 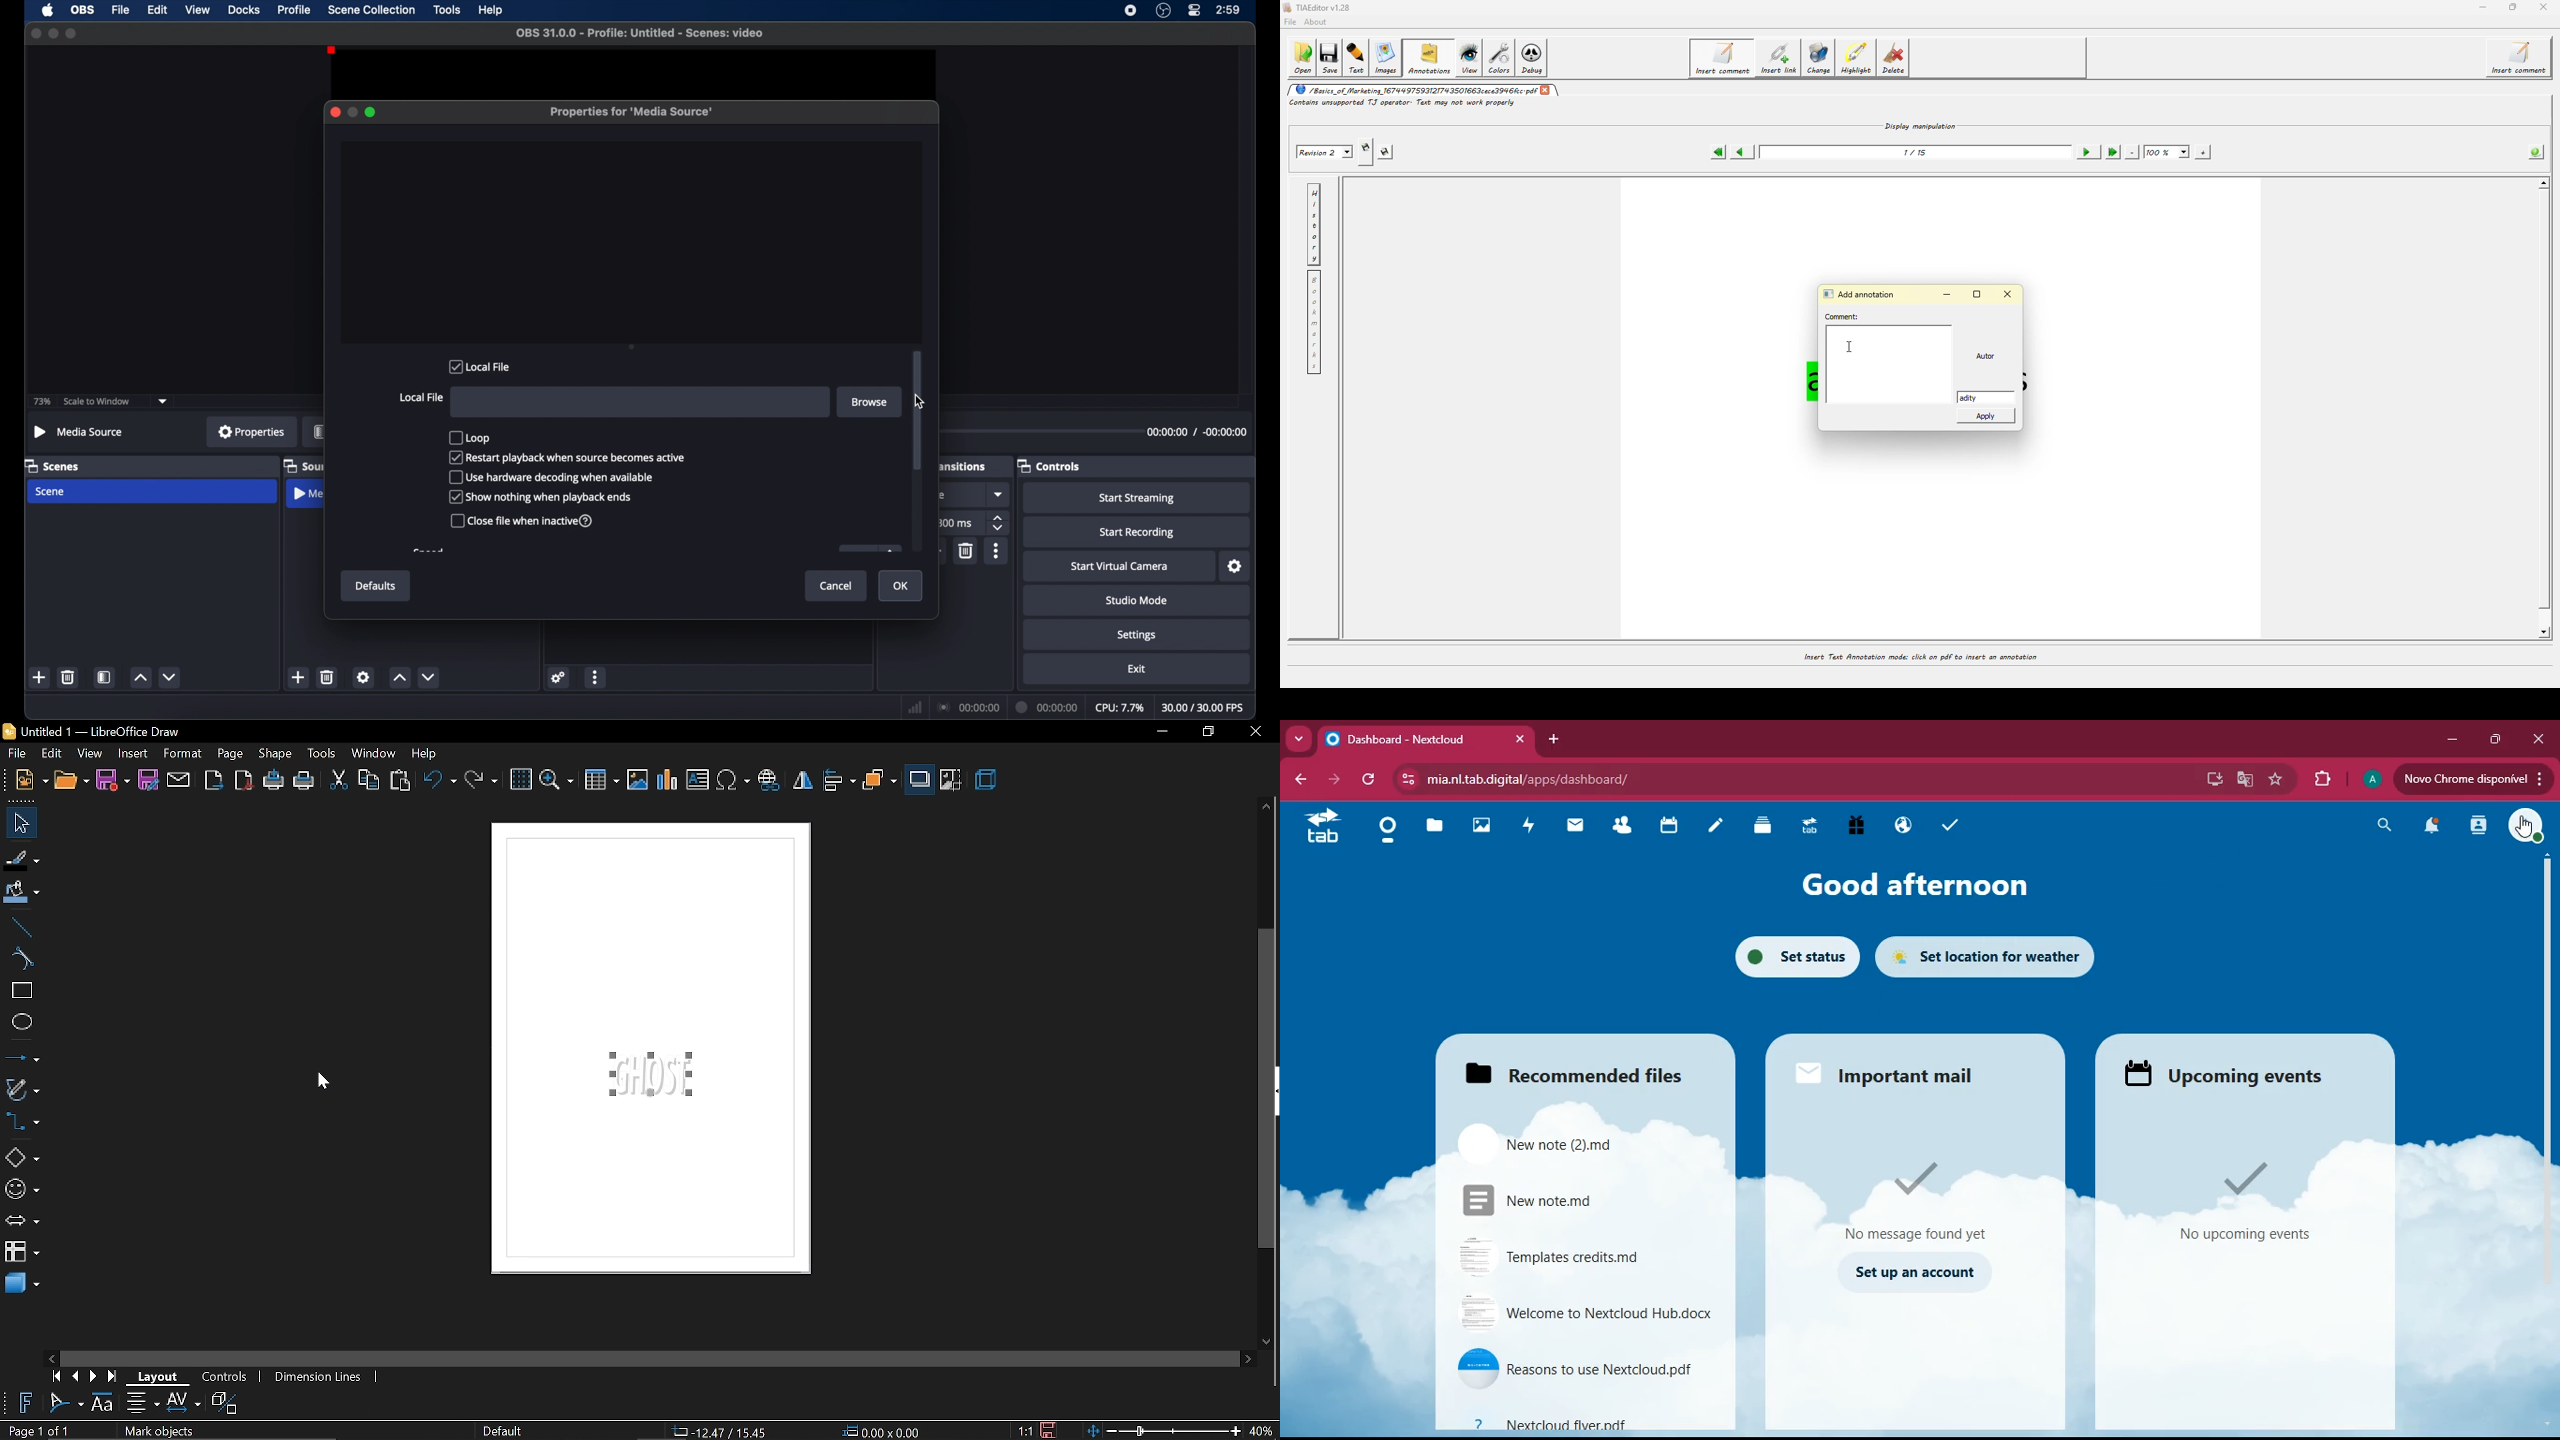 I want to click on public, so click(x=1906, y=825).